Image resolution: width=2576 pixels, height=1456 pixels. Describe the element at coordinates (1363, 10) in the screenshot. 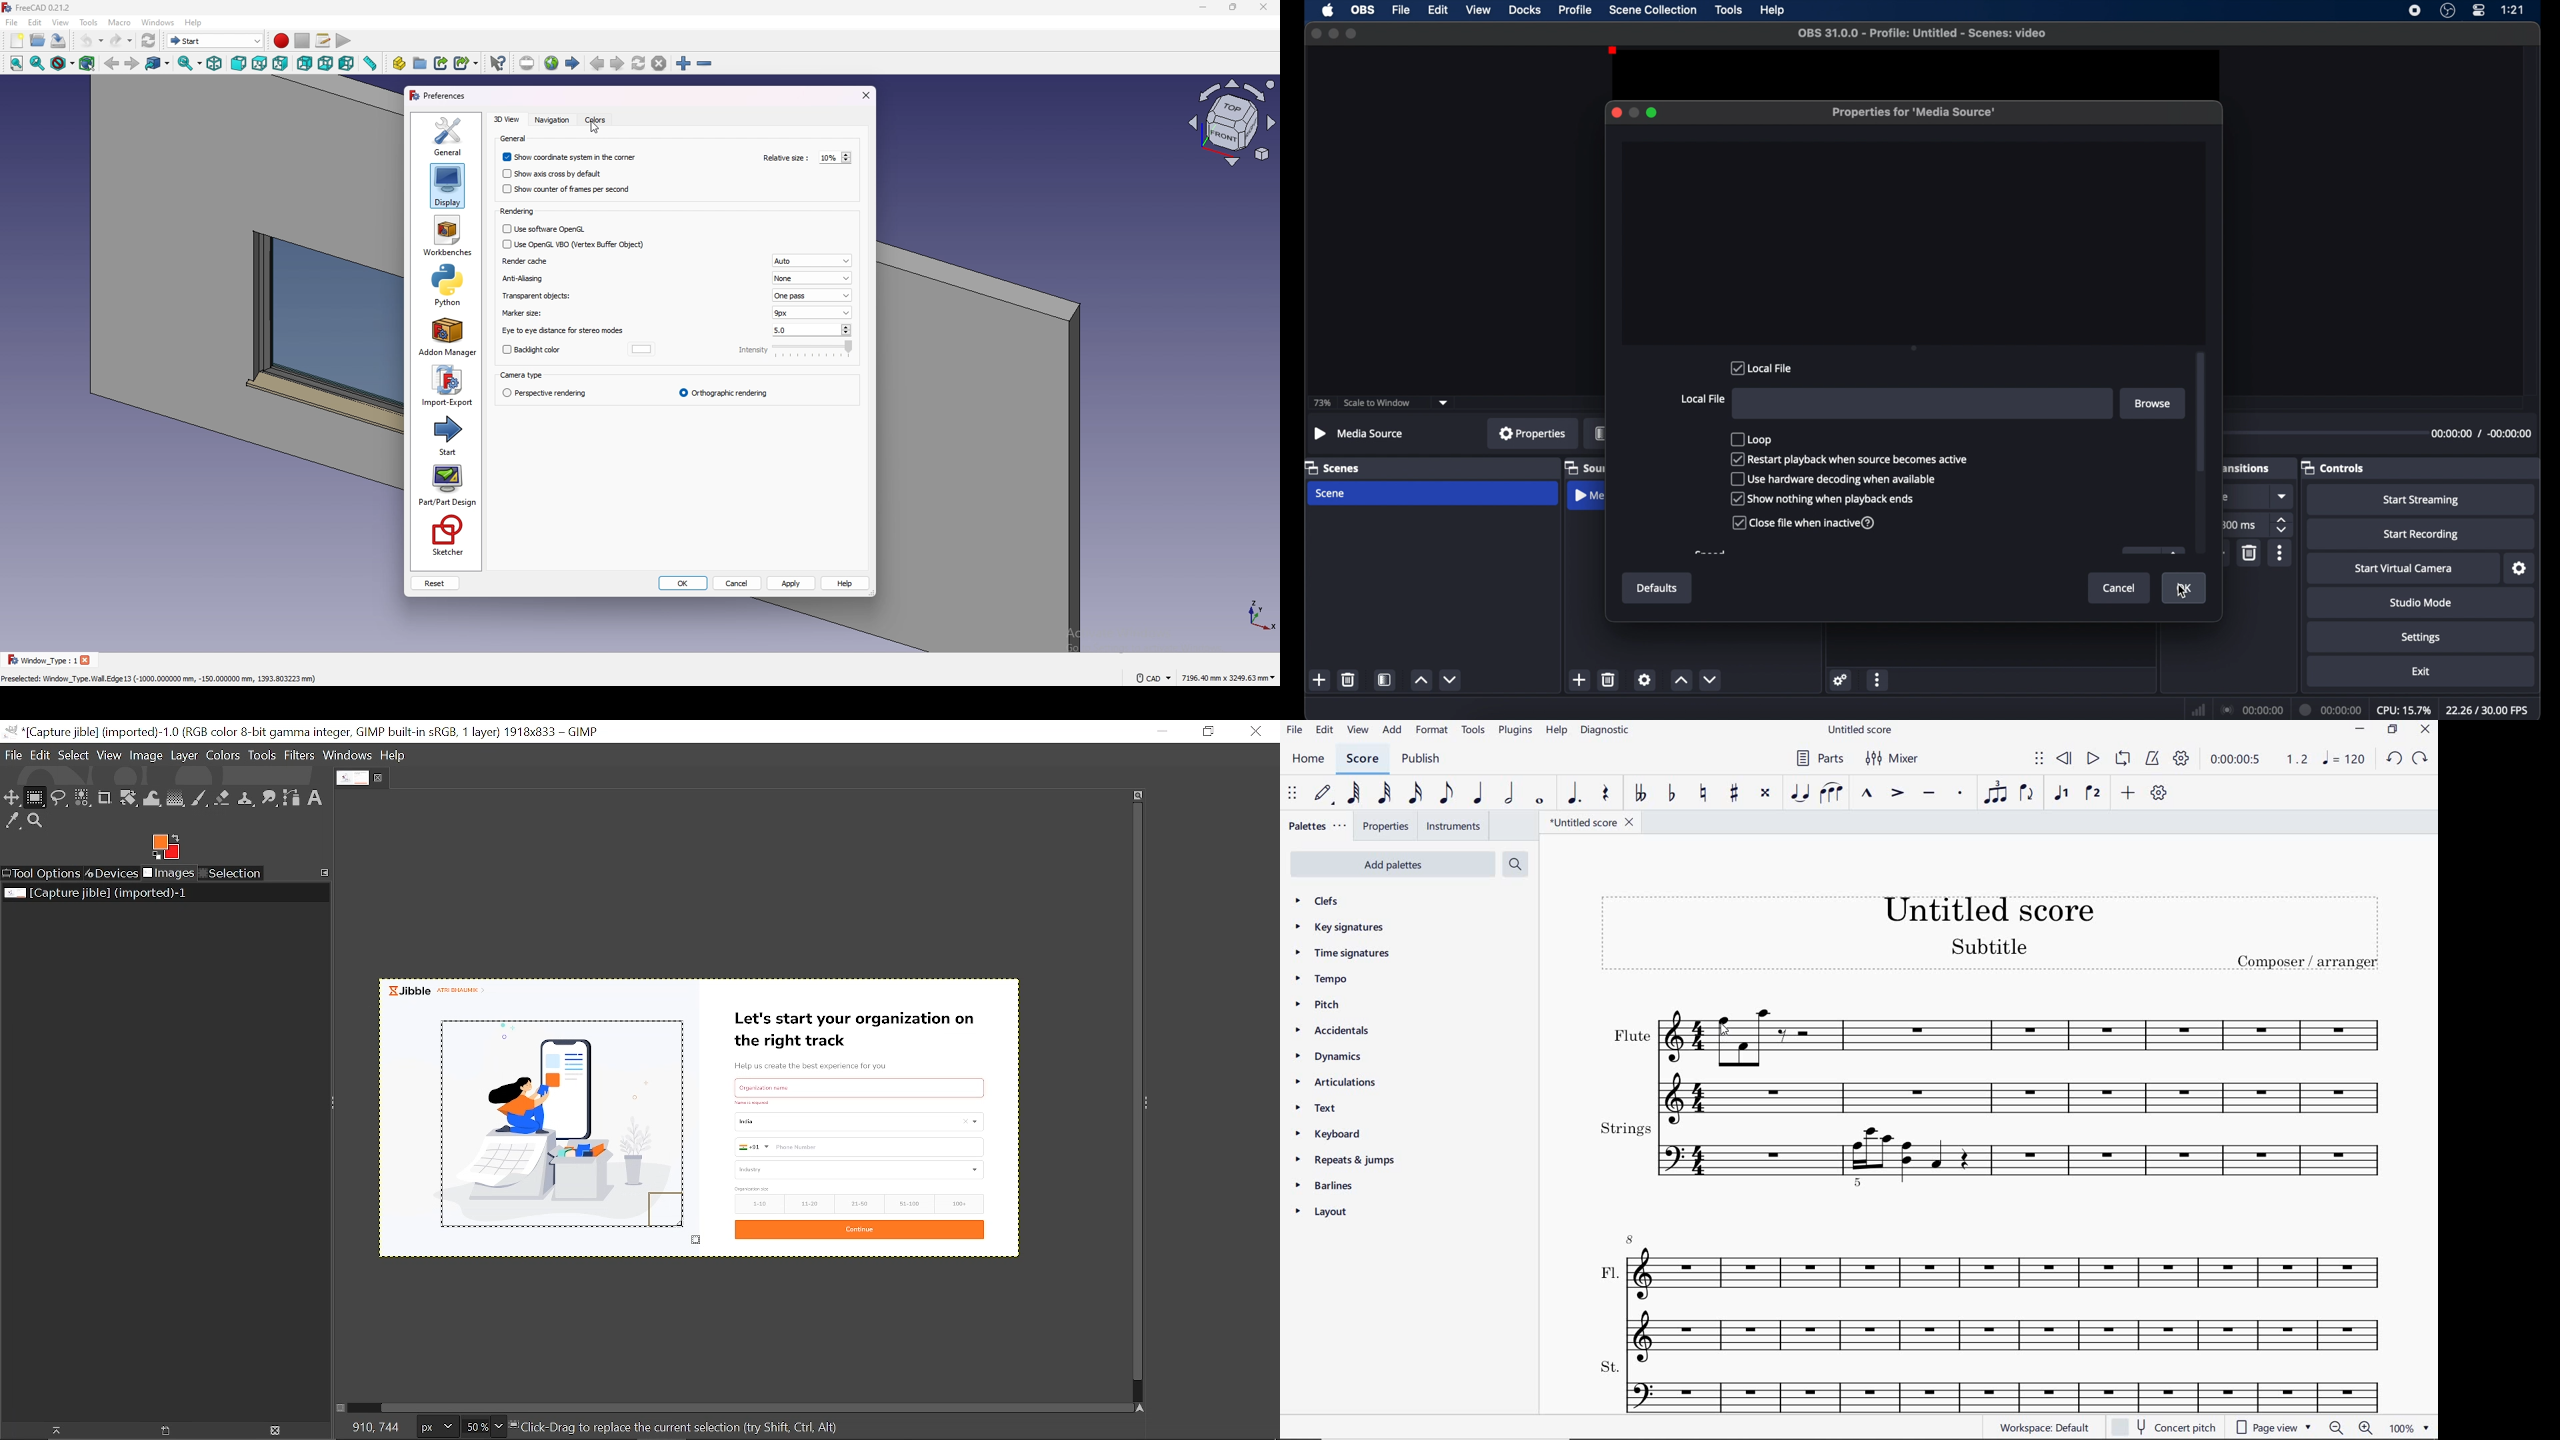

I see `obs` at that location.